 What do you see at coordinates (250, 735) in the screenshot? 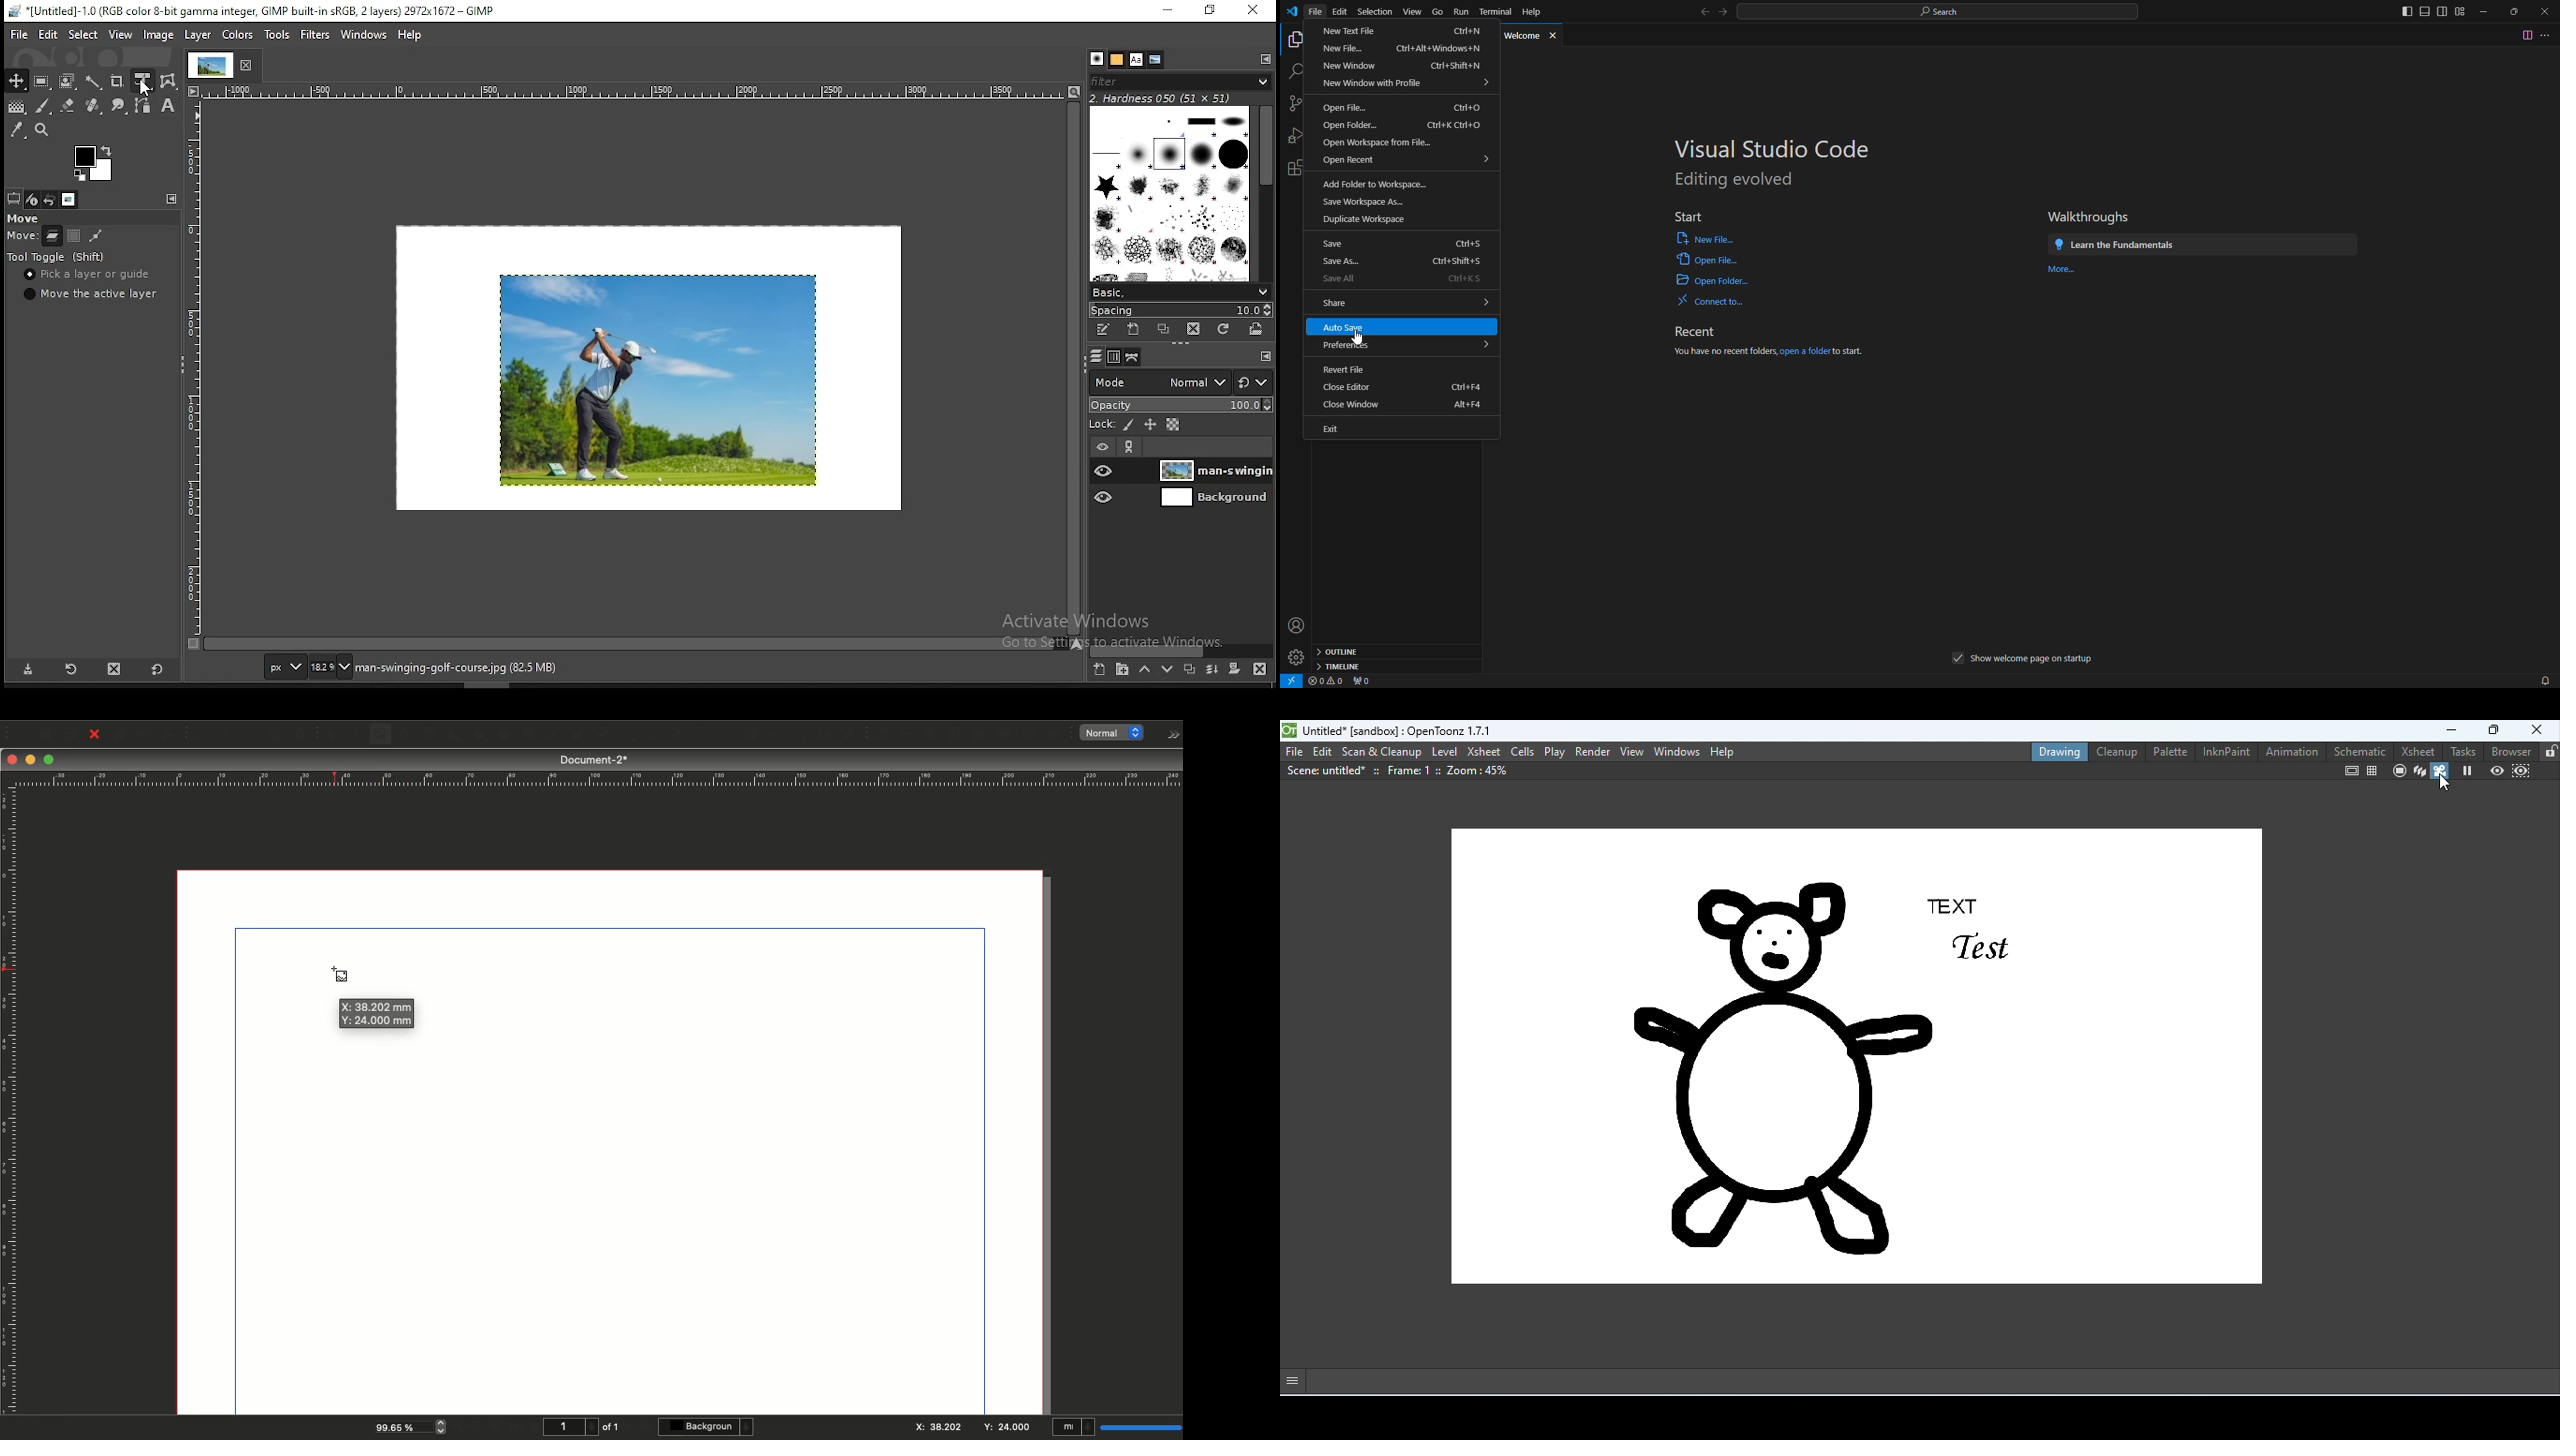
I see `Cut` at bounding box center [250, 735].